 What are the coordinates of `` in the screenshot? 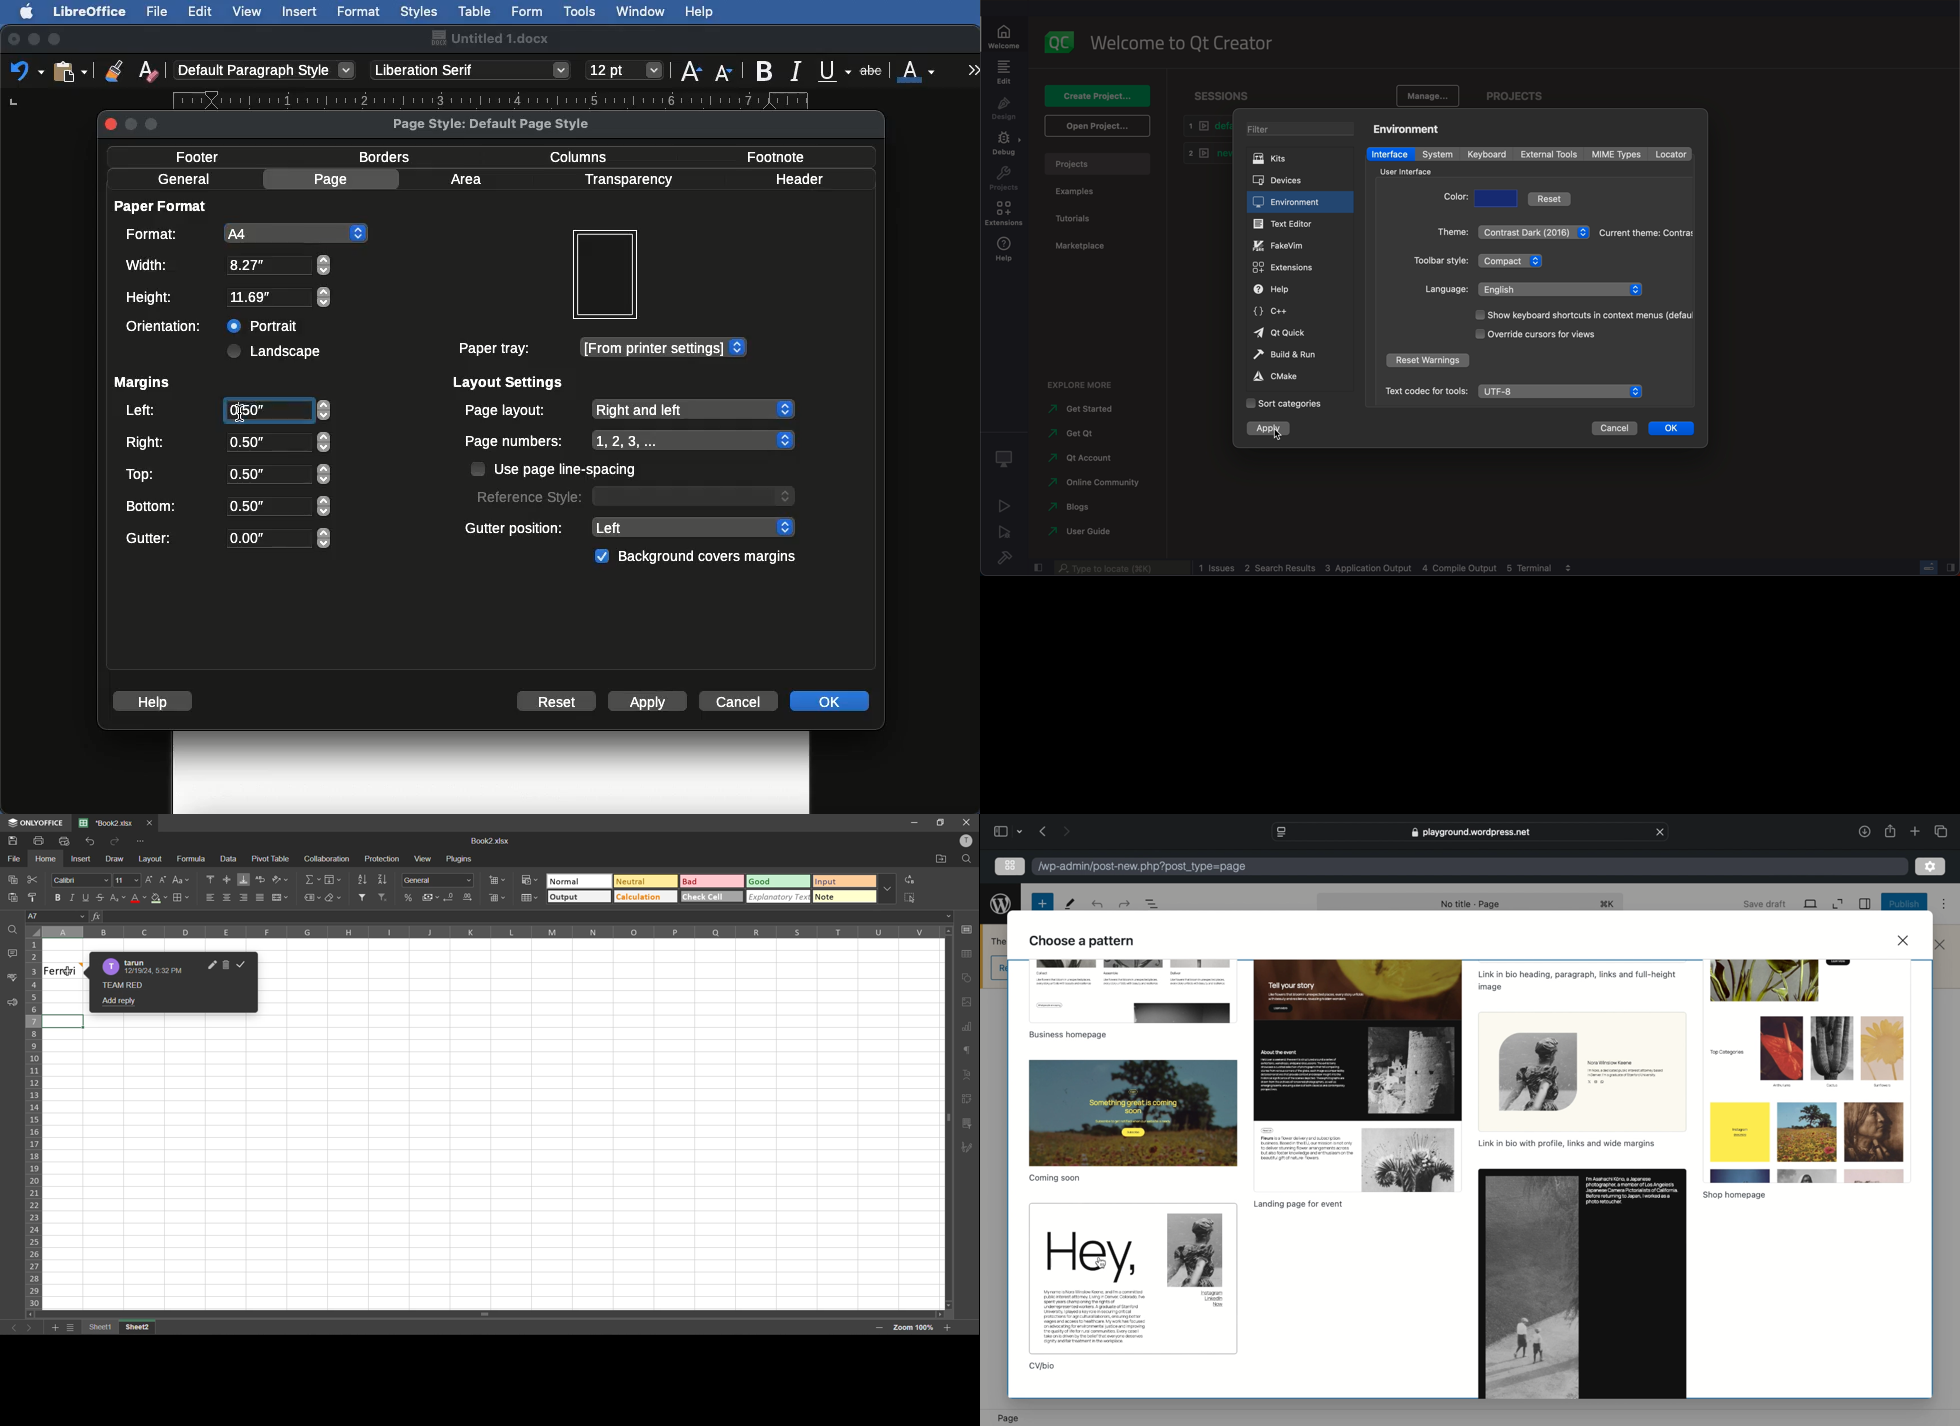 It's located at (1581, 1072).